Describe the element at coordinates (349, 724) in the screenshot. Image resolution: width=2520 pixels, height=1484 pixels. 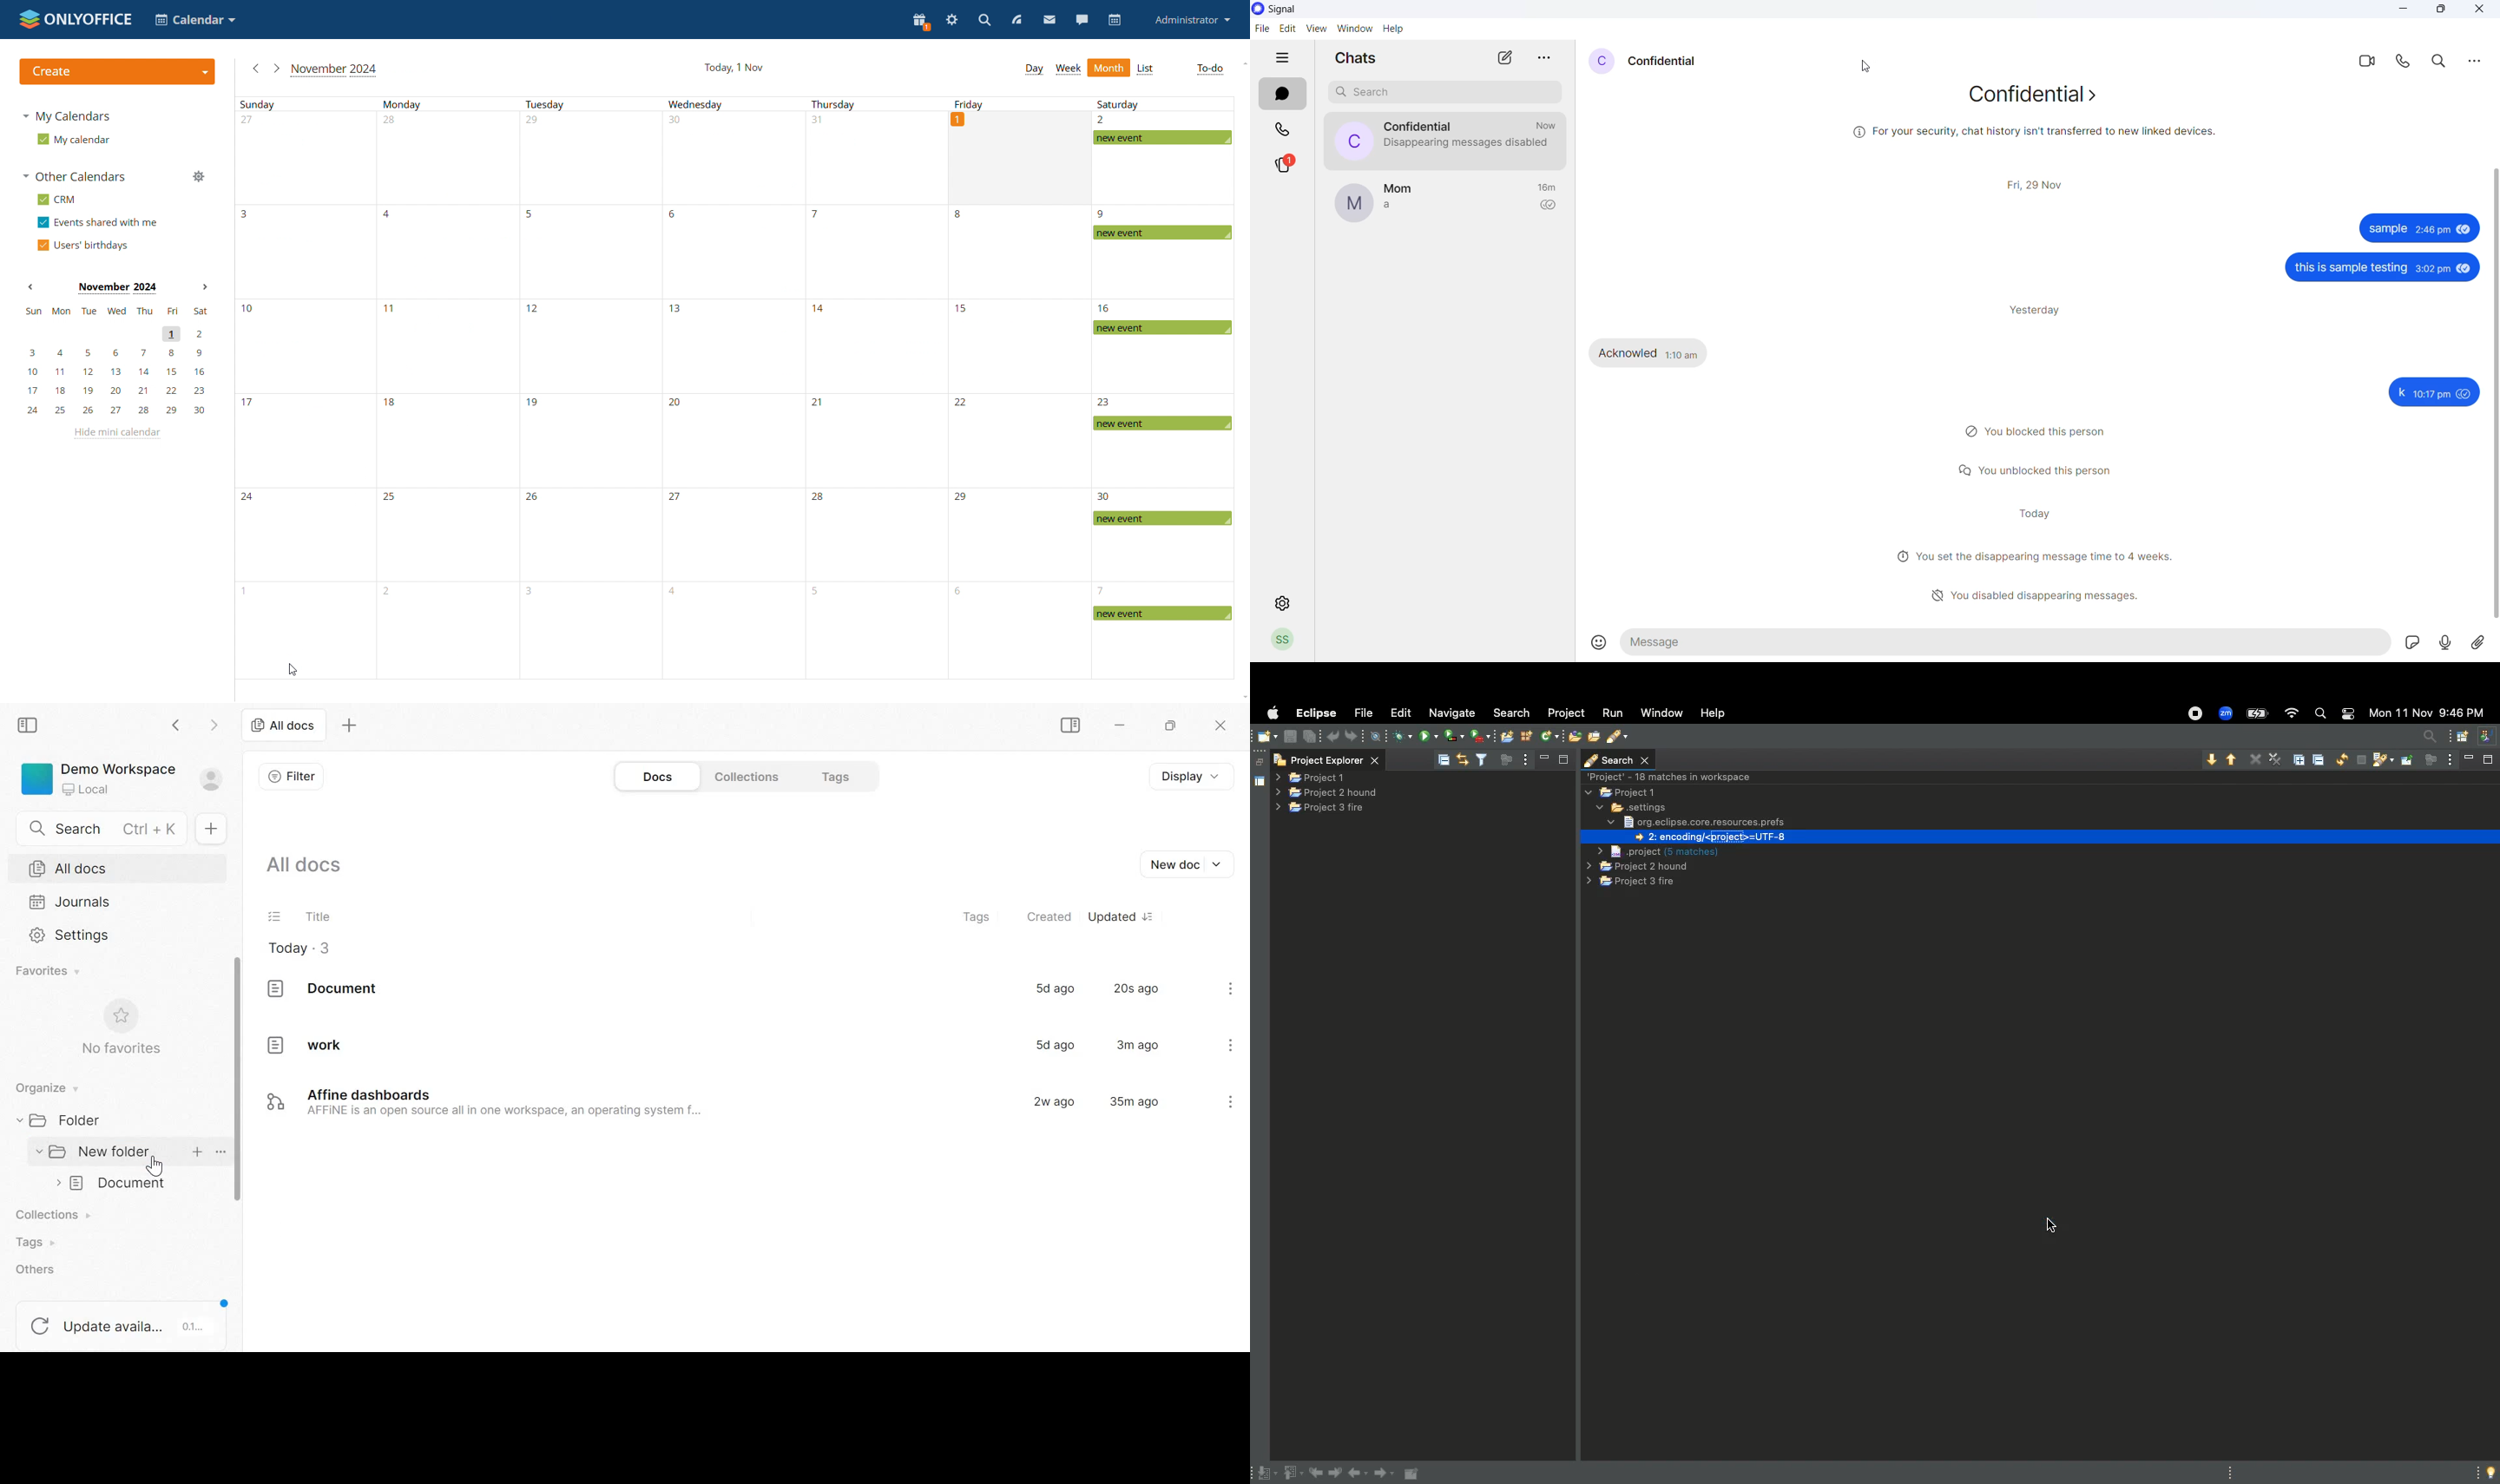
I see `New tab` at that location.